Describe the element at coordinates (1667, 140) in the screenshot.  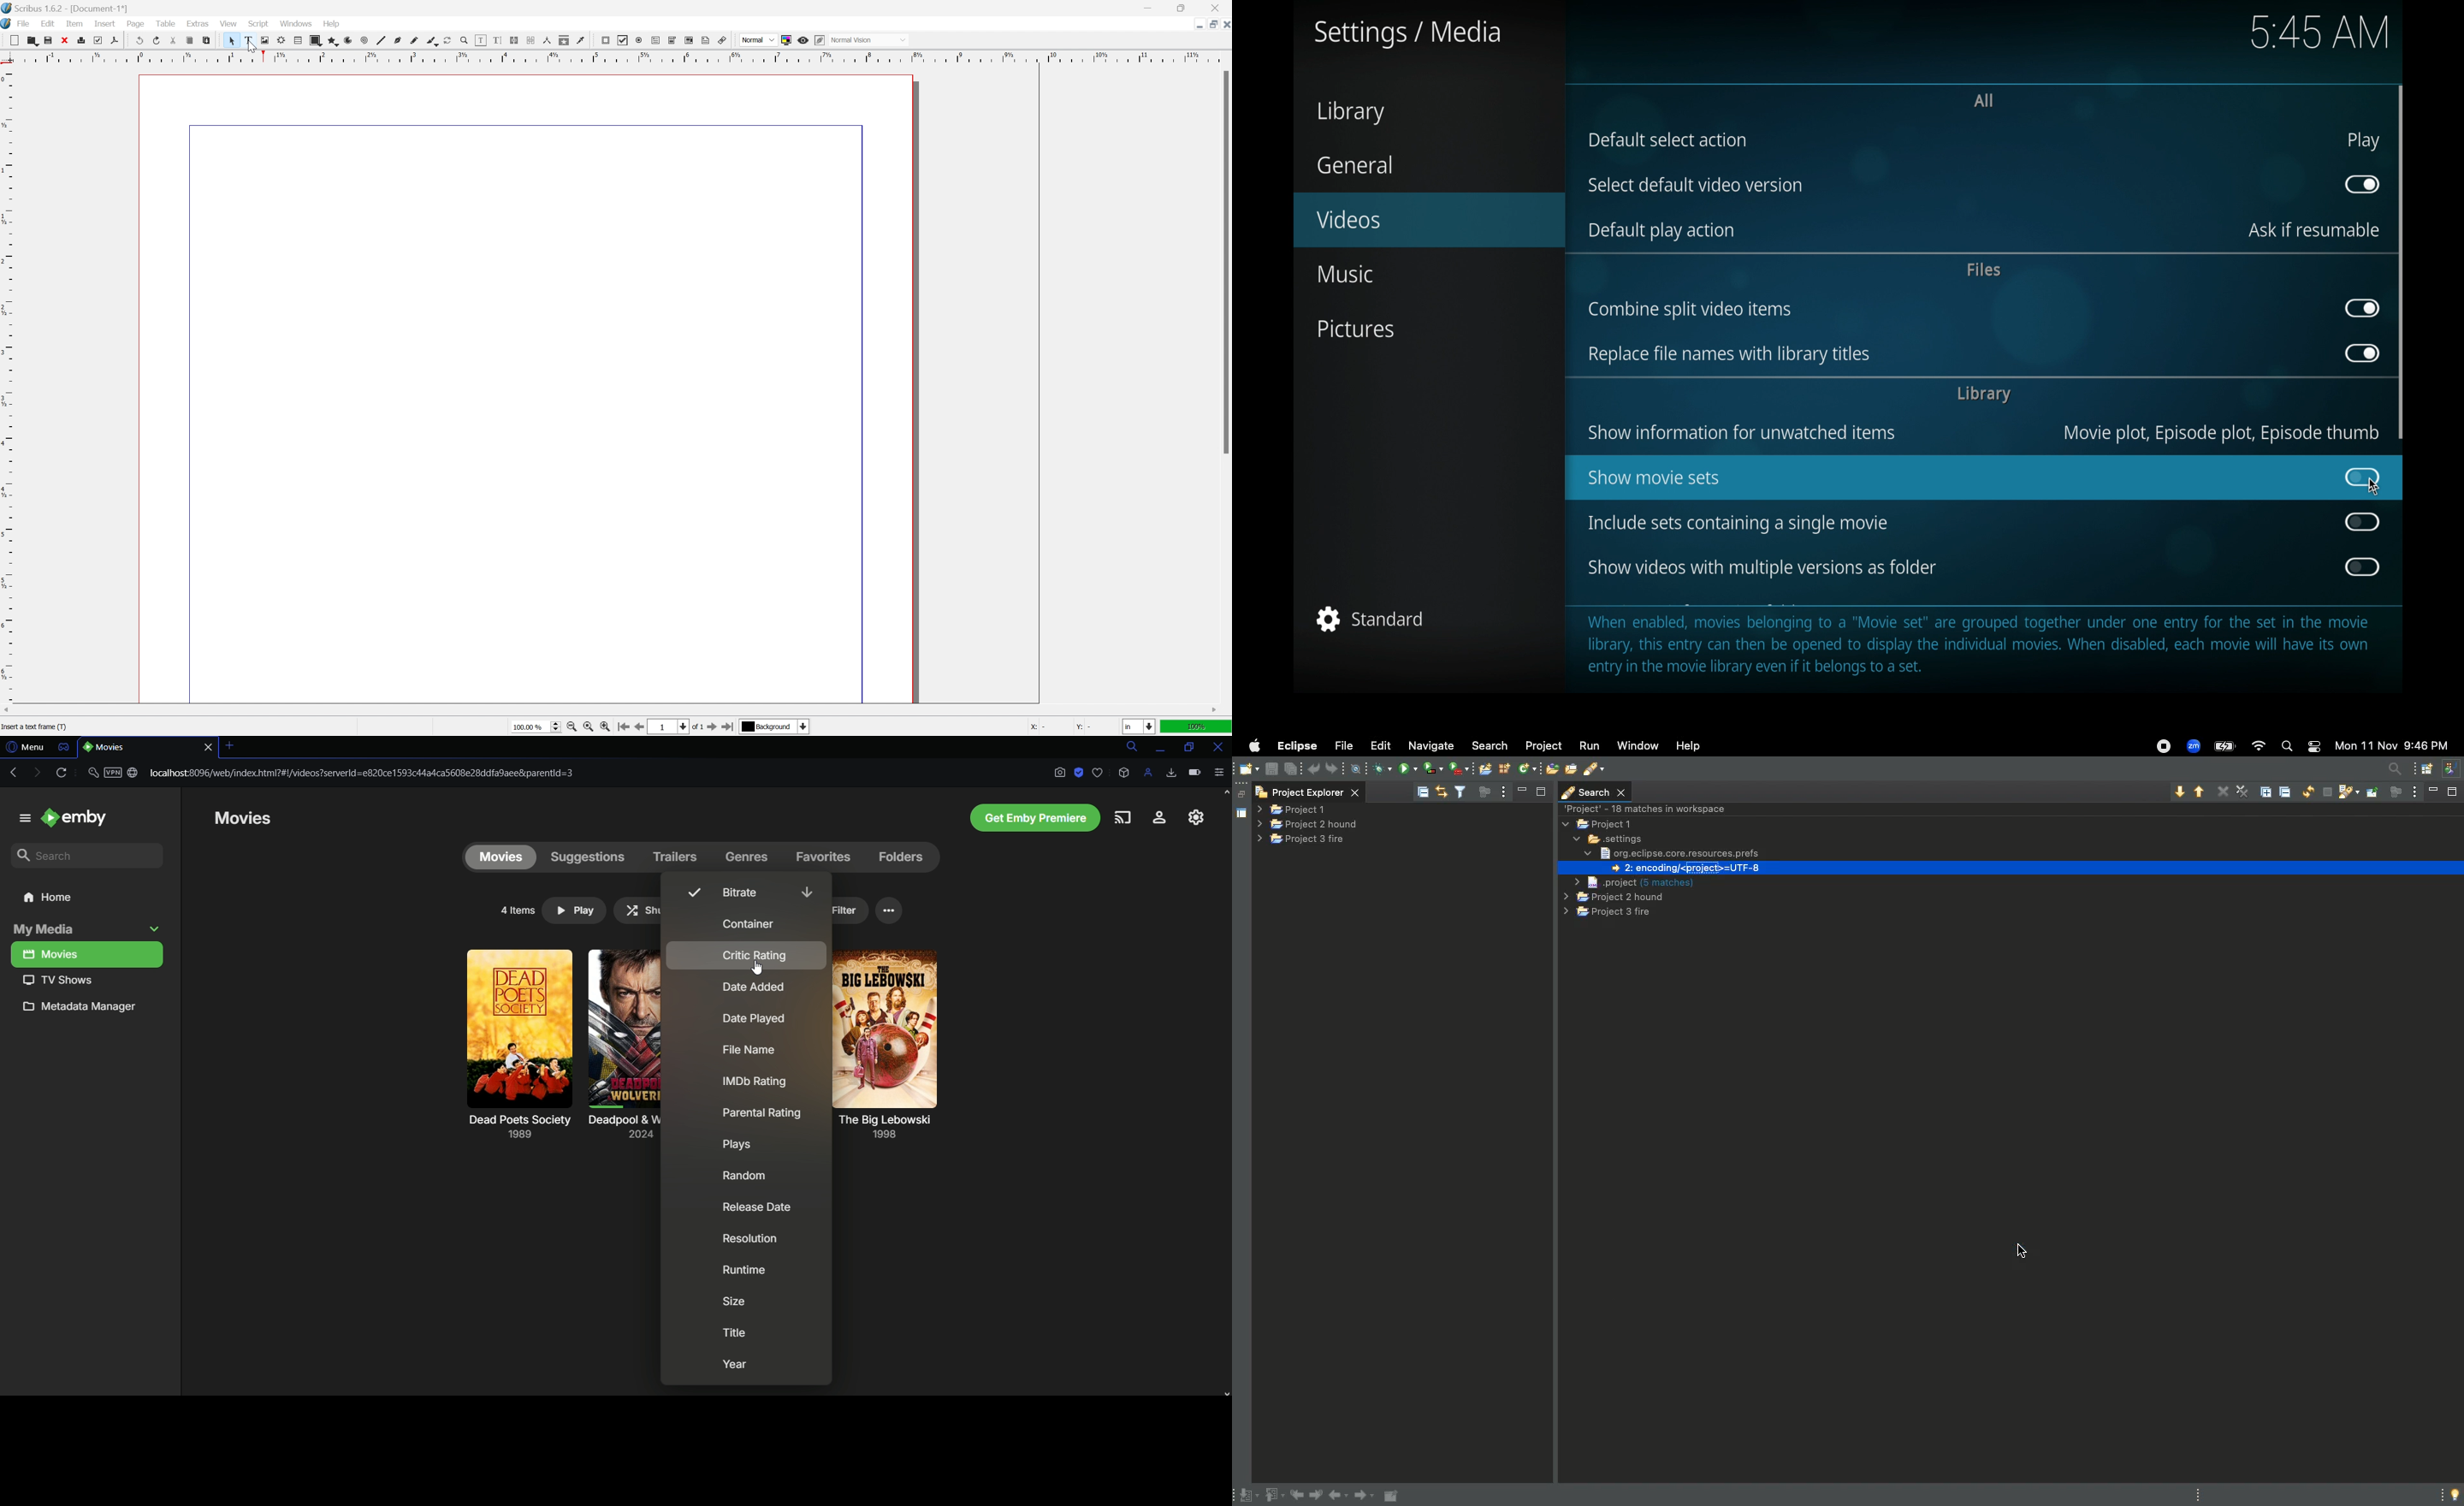
I see `default select` at that location.